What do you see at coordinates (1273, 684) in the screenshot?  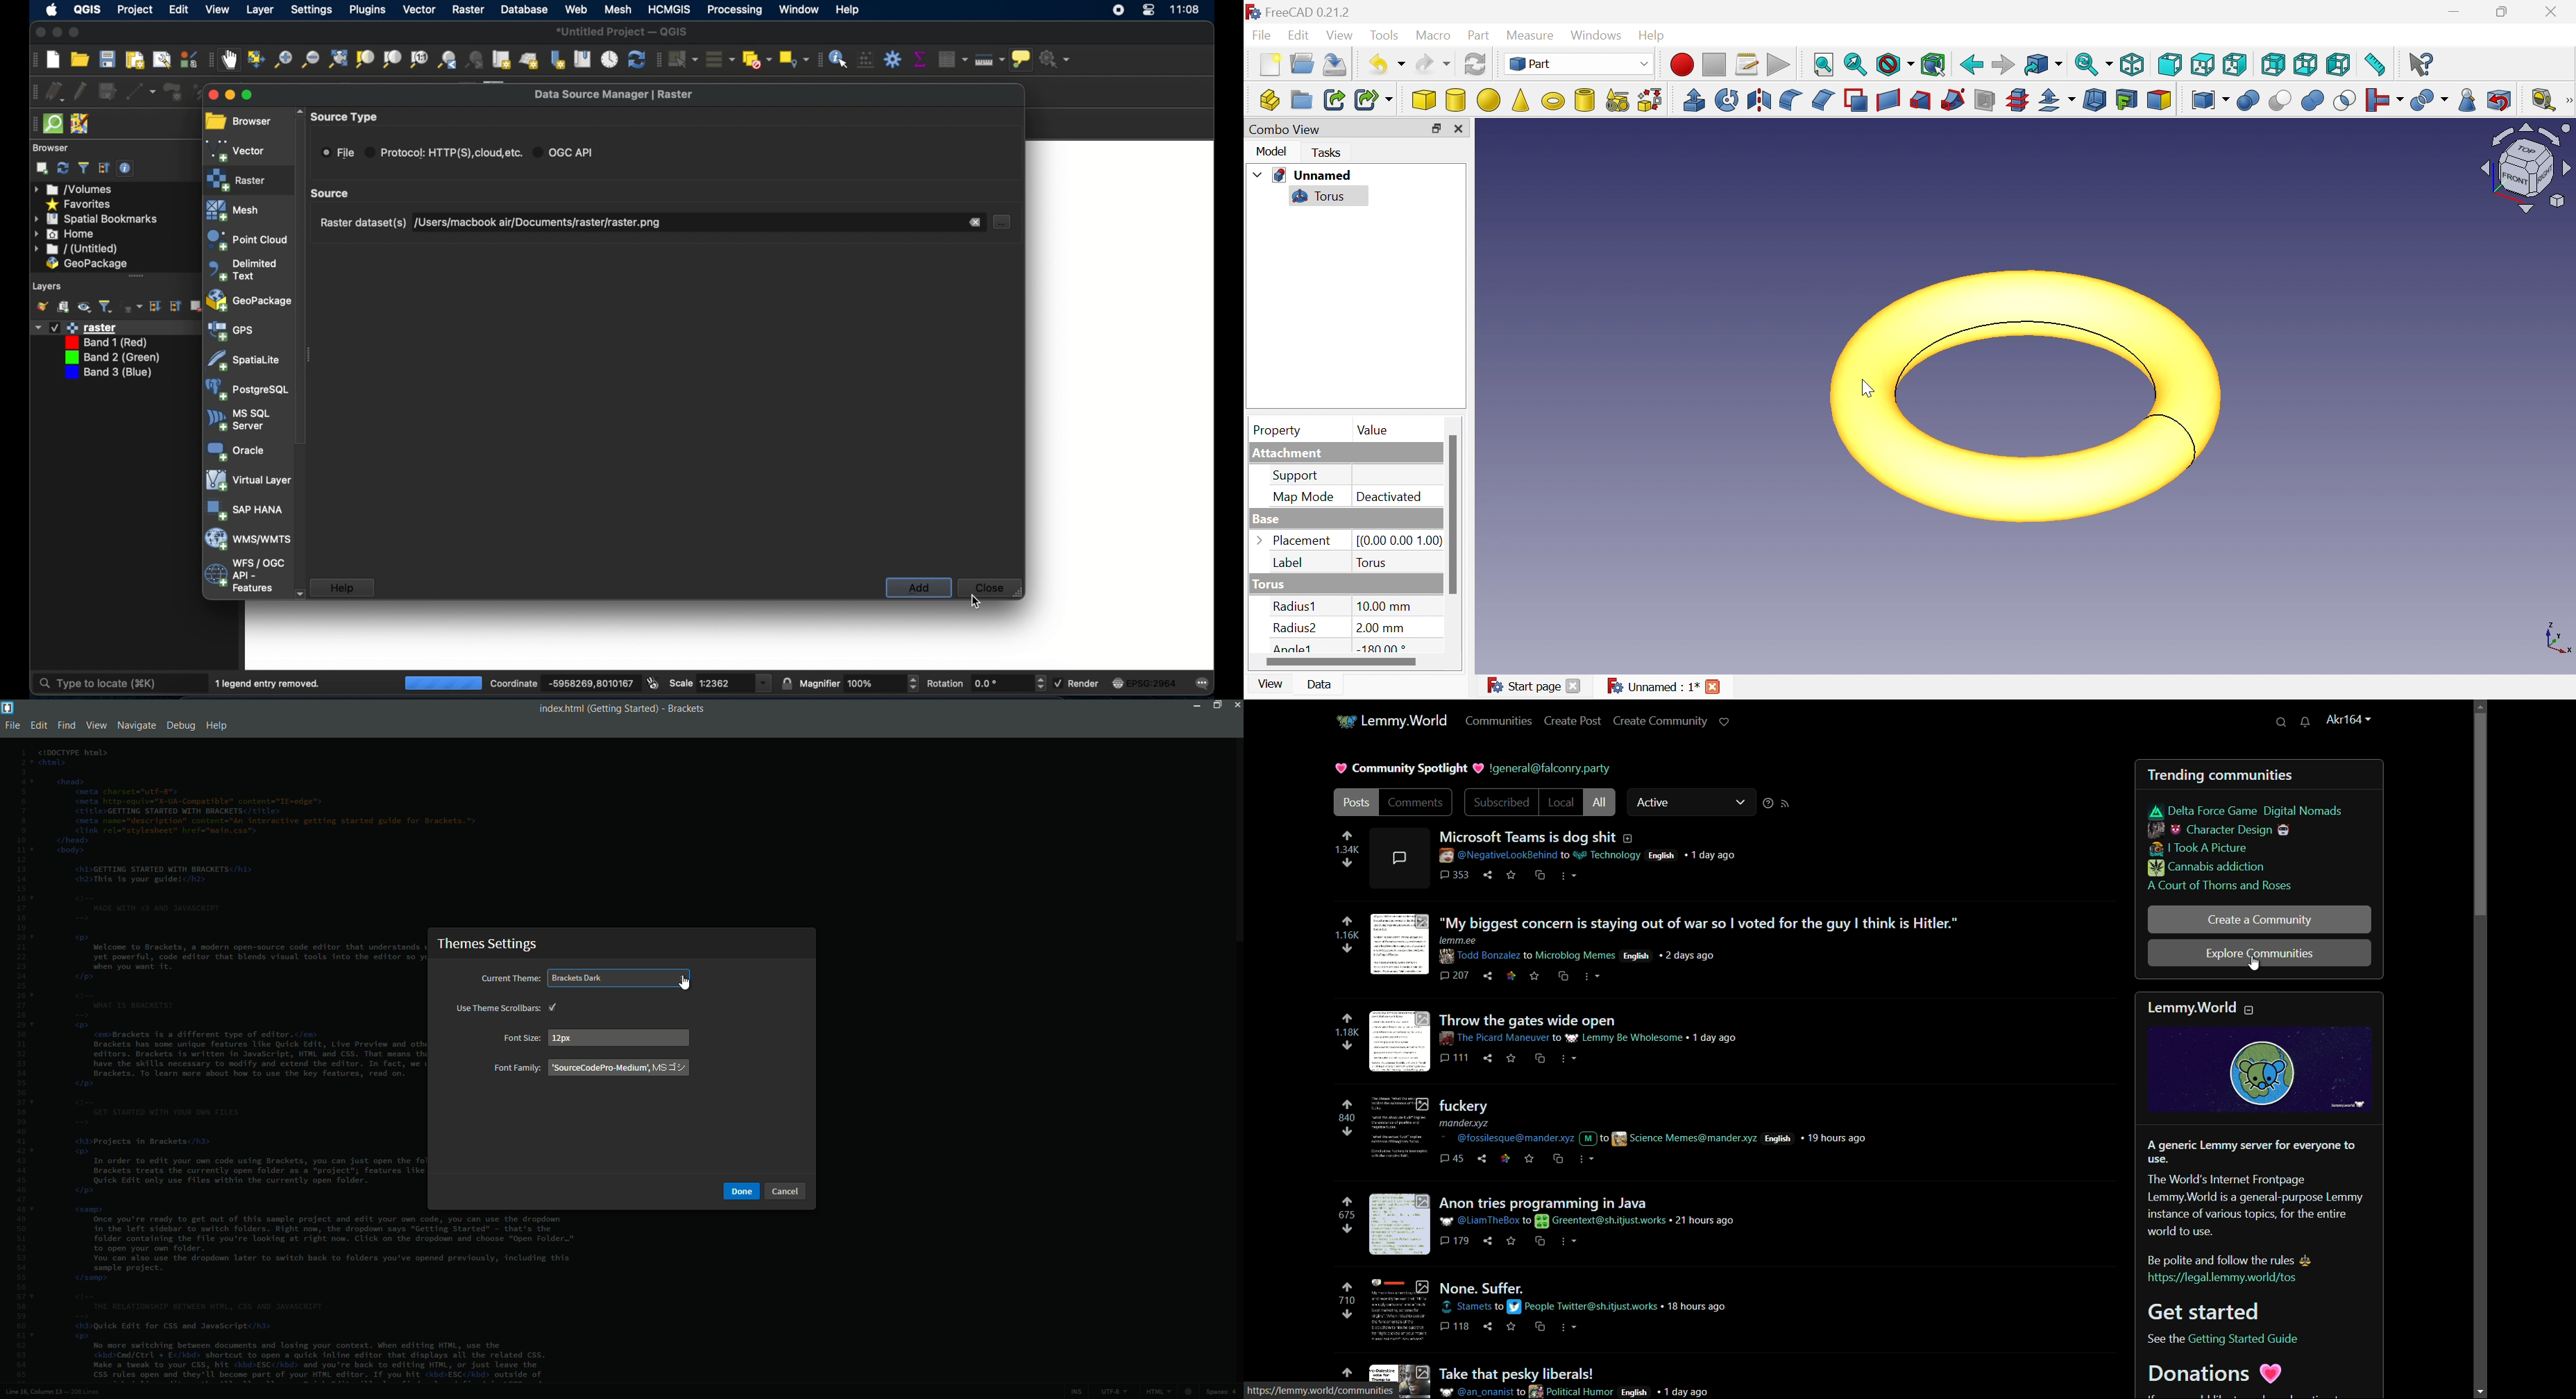 I see `View` at bounding box center [1273, 684].